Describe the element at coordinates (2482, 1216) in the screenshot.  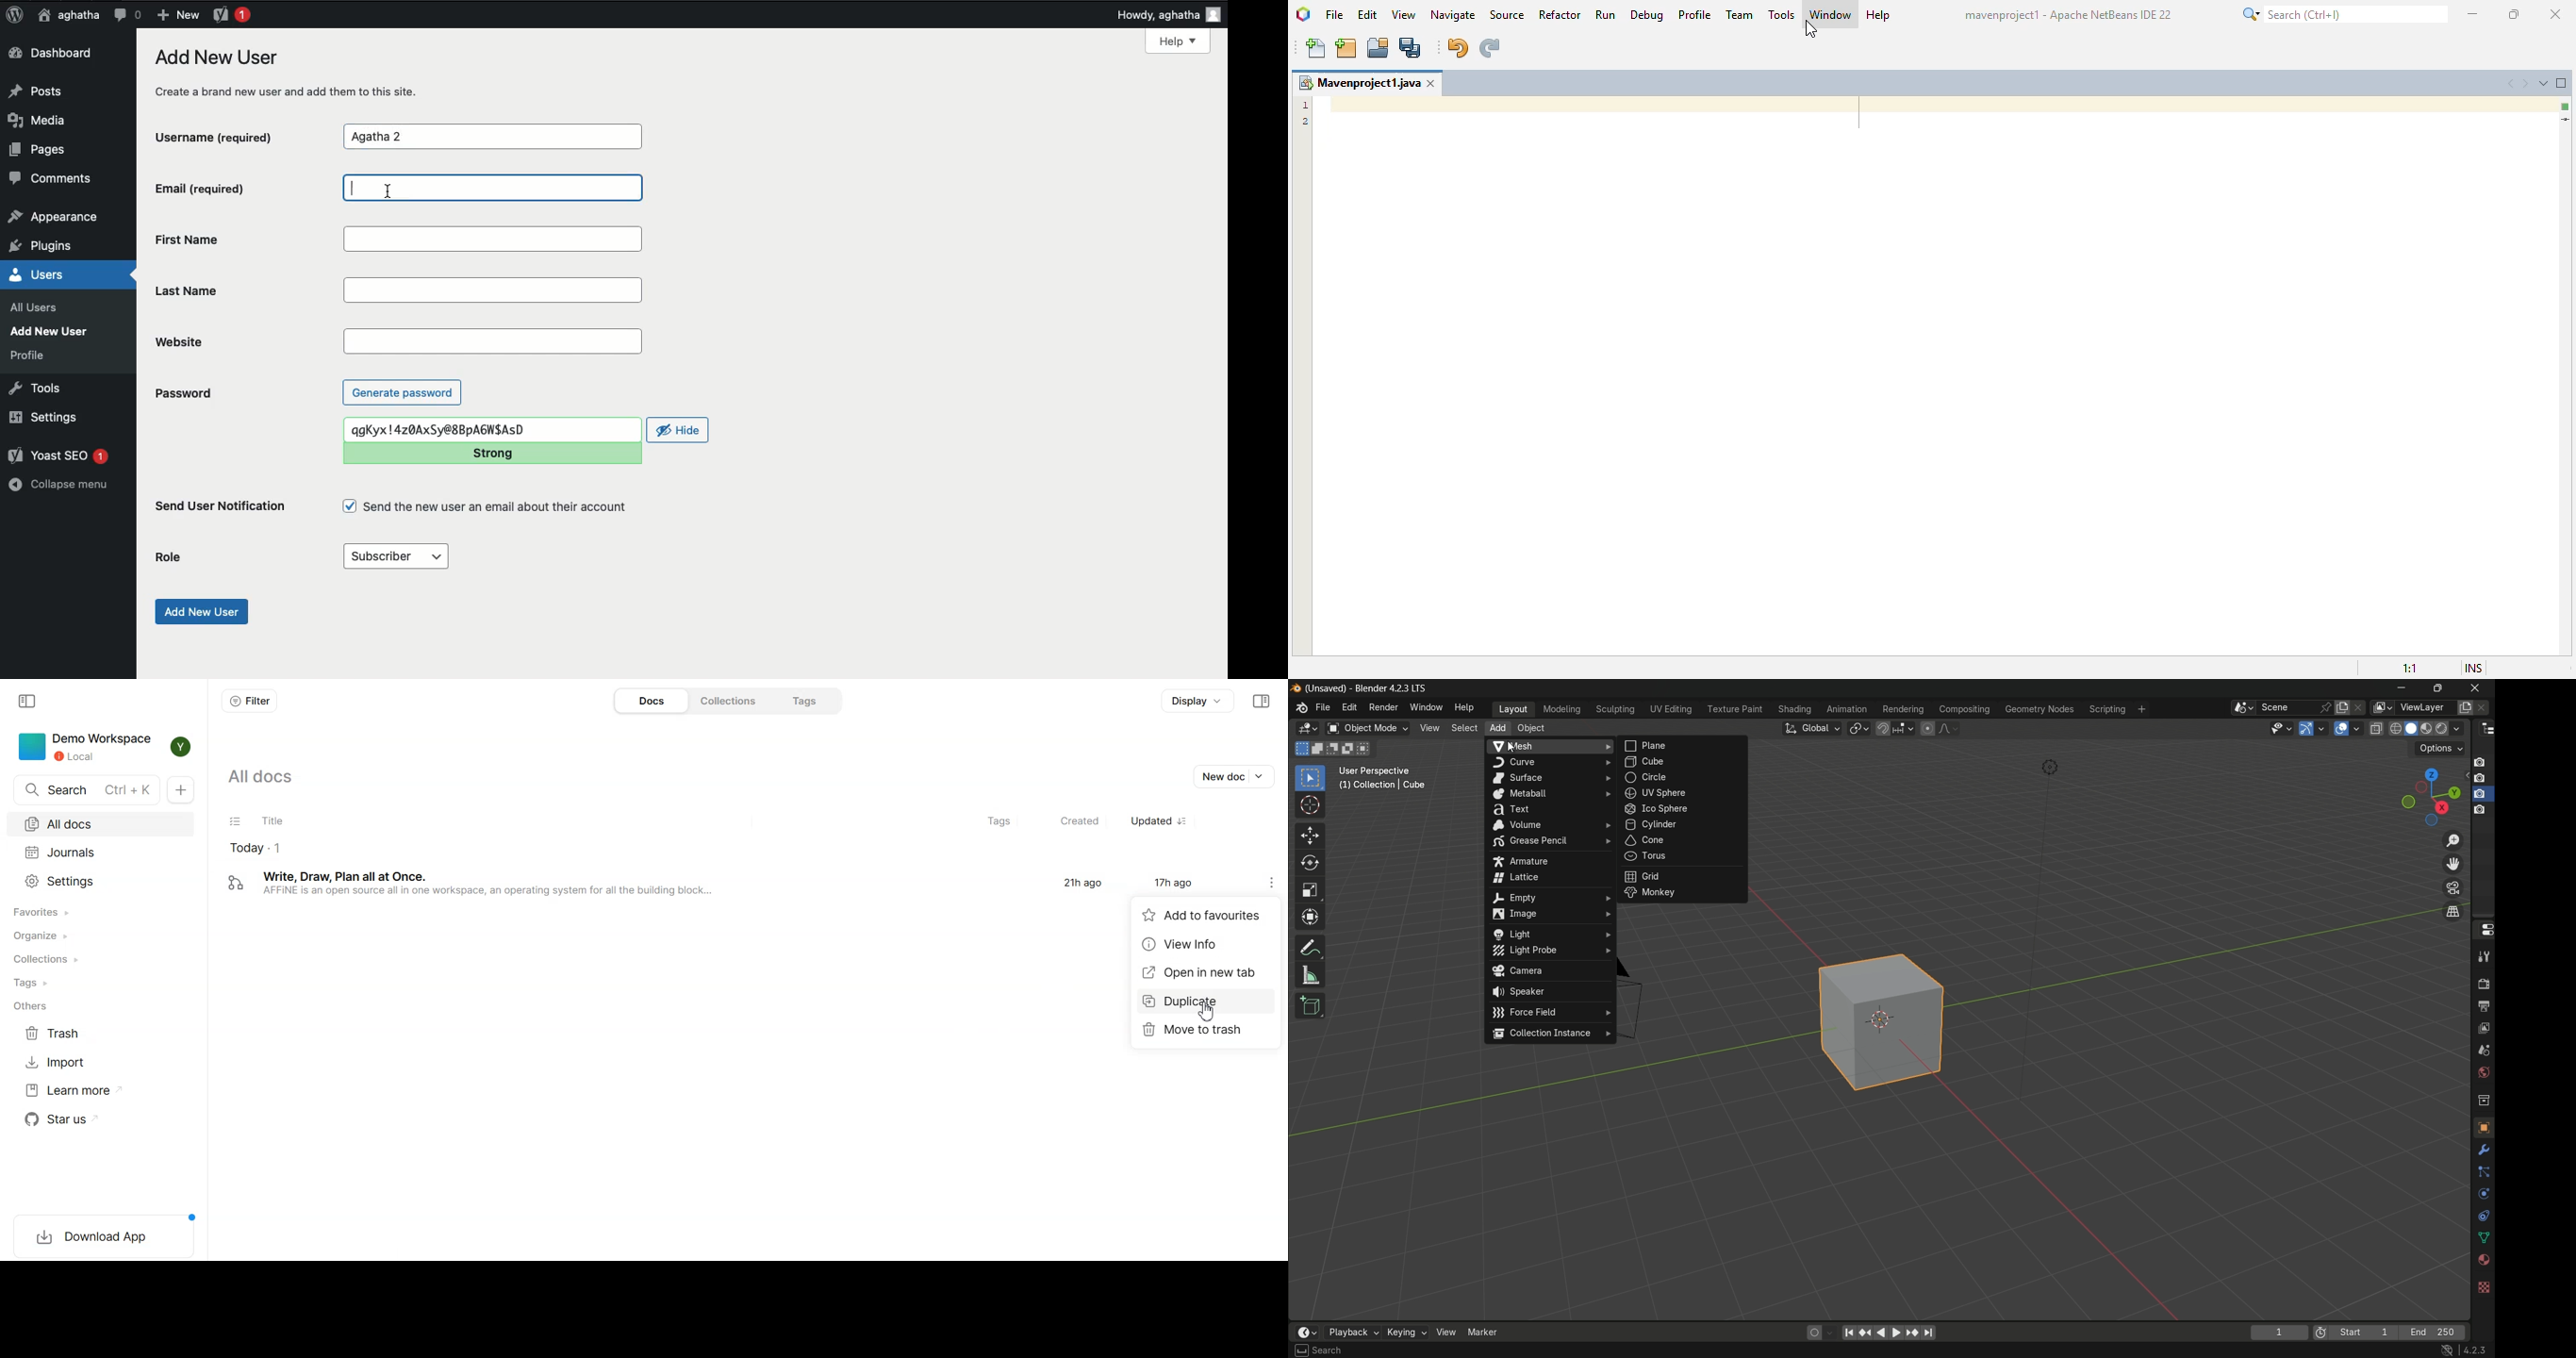
I see `constraints` at that location.